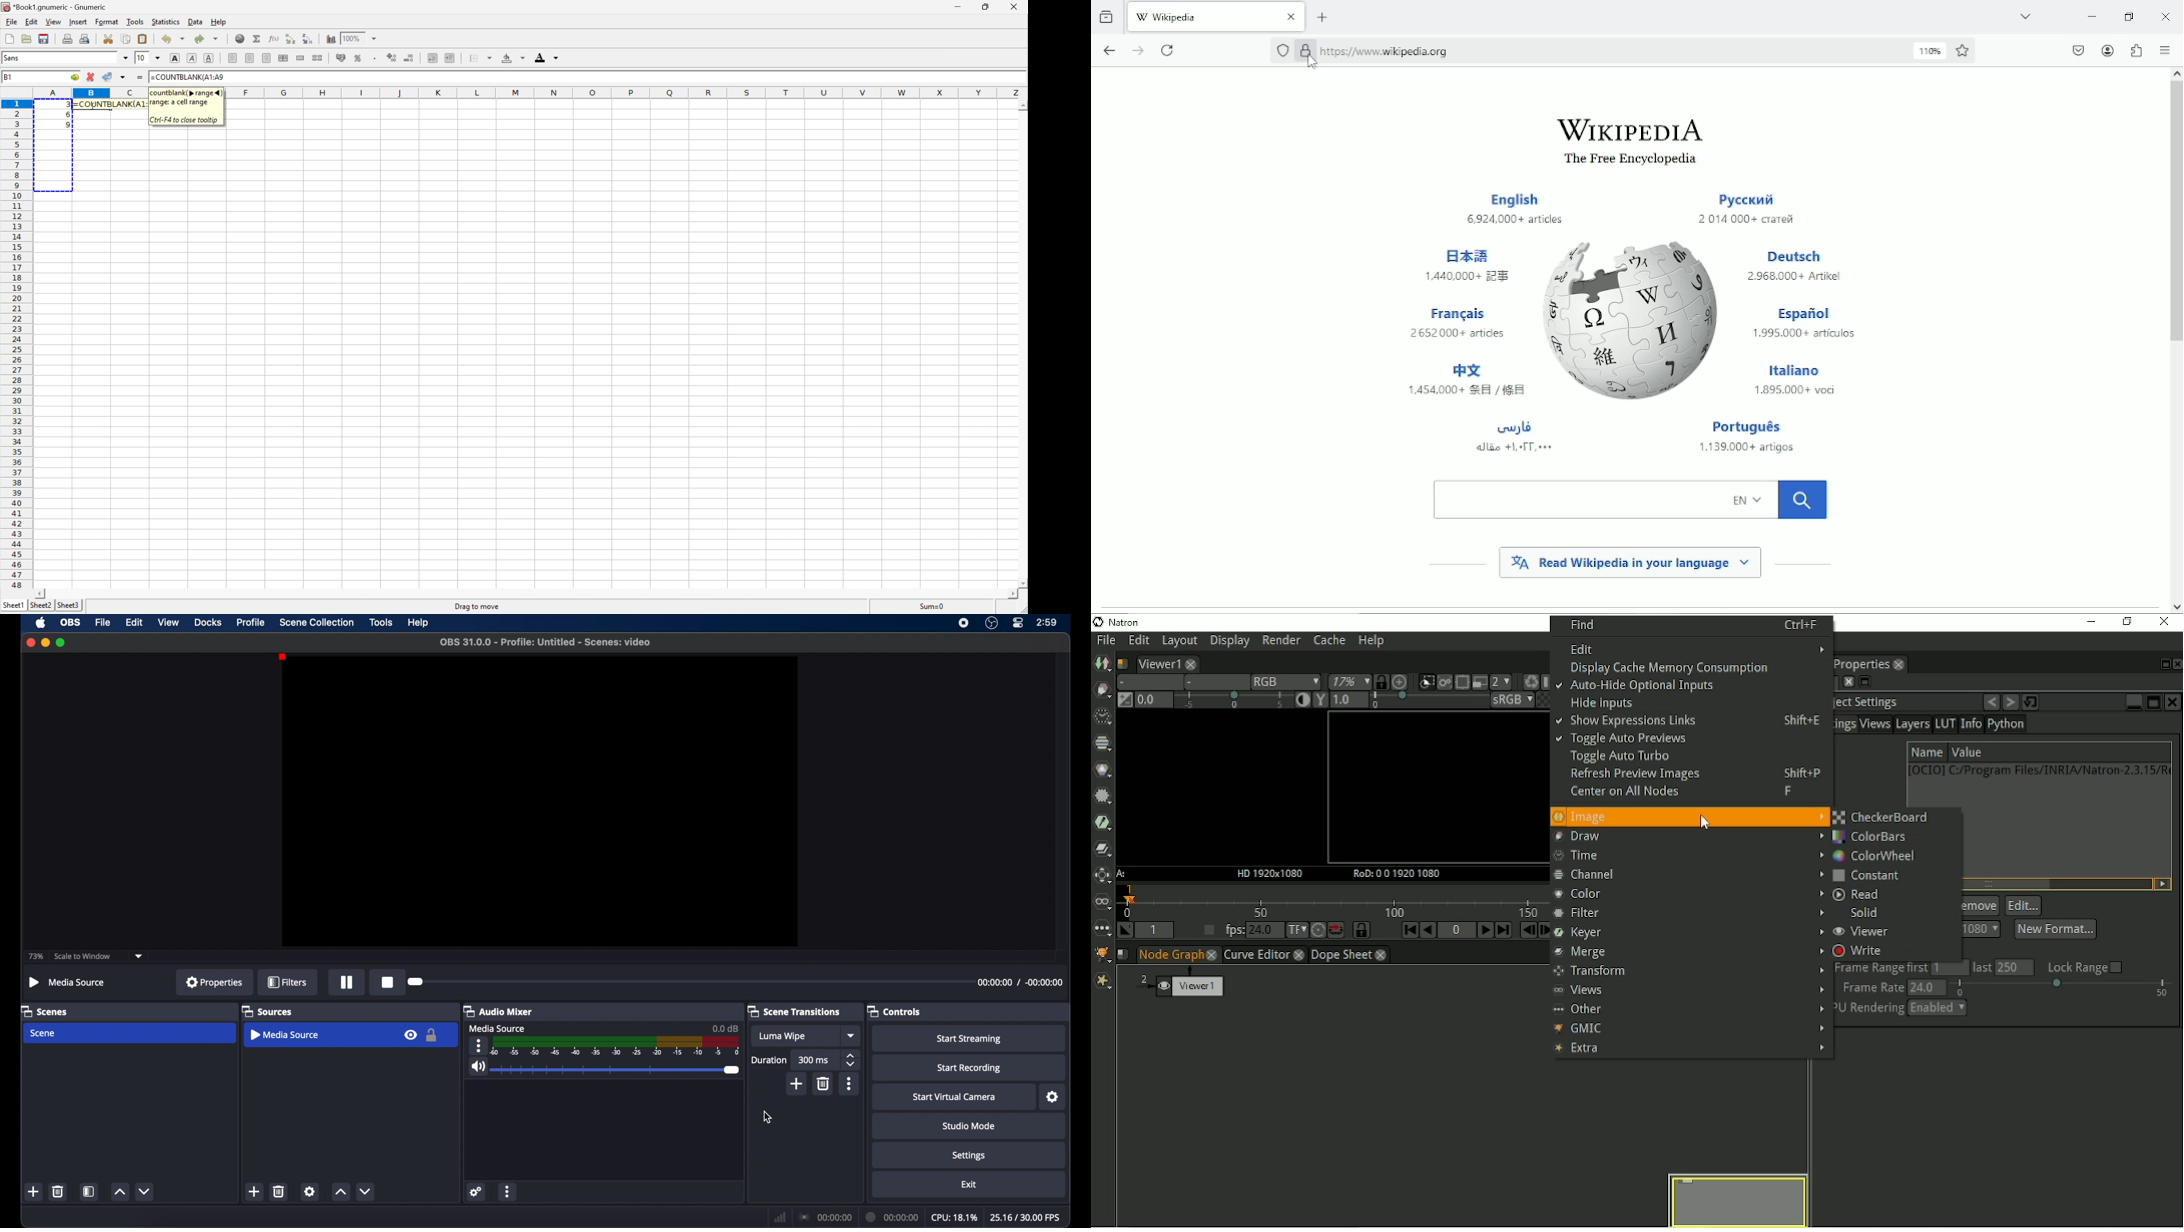 The height and width of the screenshot is (1232, 2184). Describe the element at coordinates (41, 605) in the screenshot. I see `Sheet2` at that location.